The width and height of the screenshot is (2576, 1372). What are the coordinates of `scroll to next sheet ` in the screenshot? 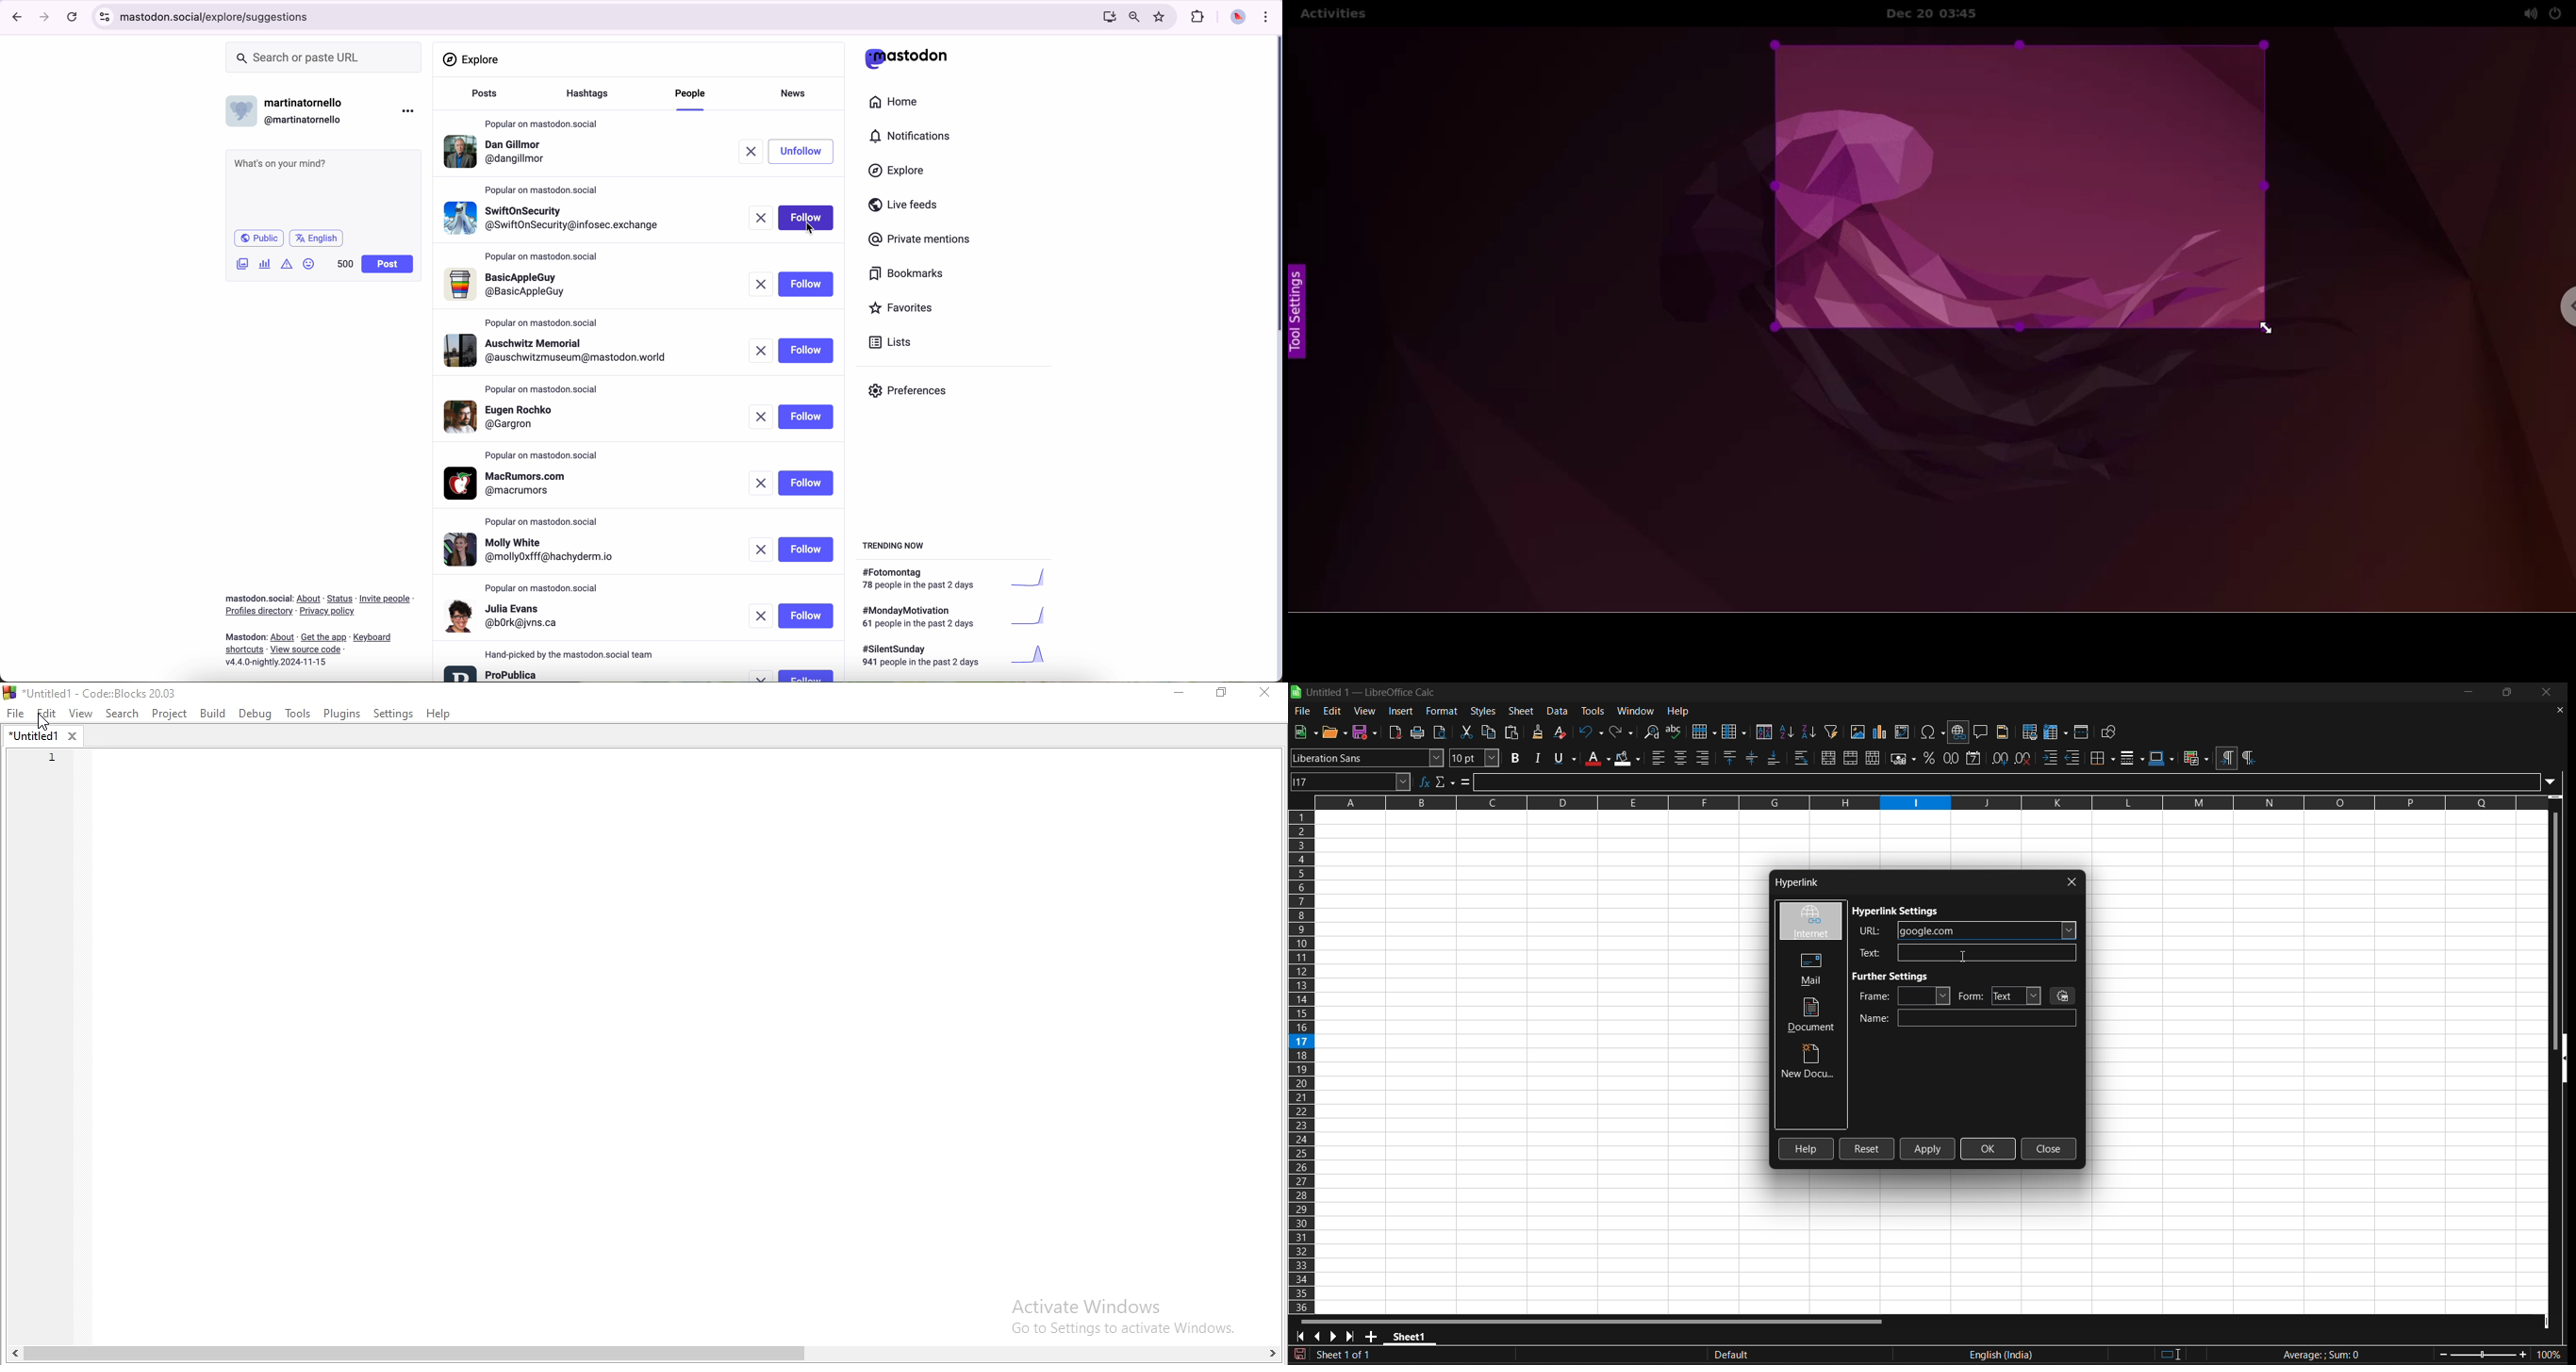 It's located at (1333, 1337).